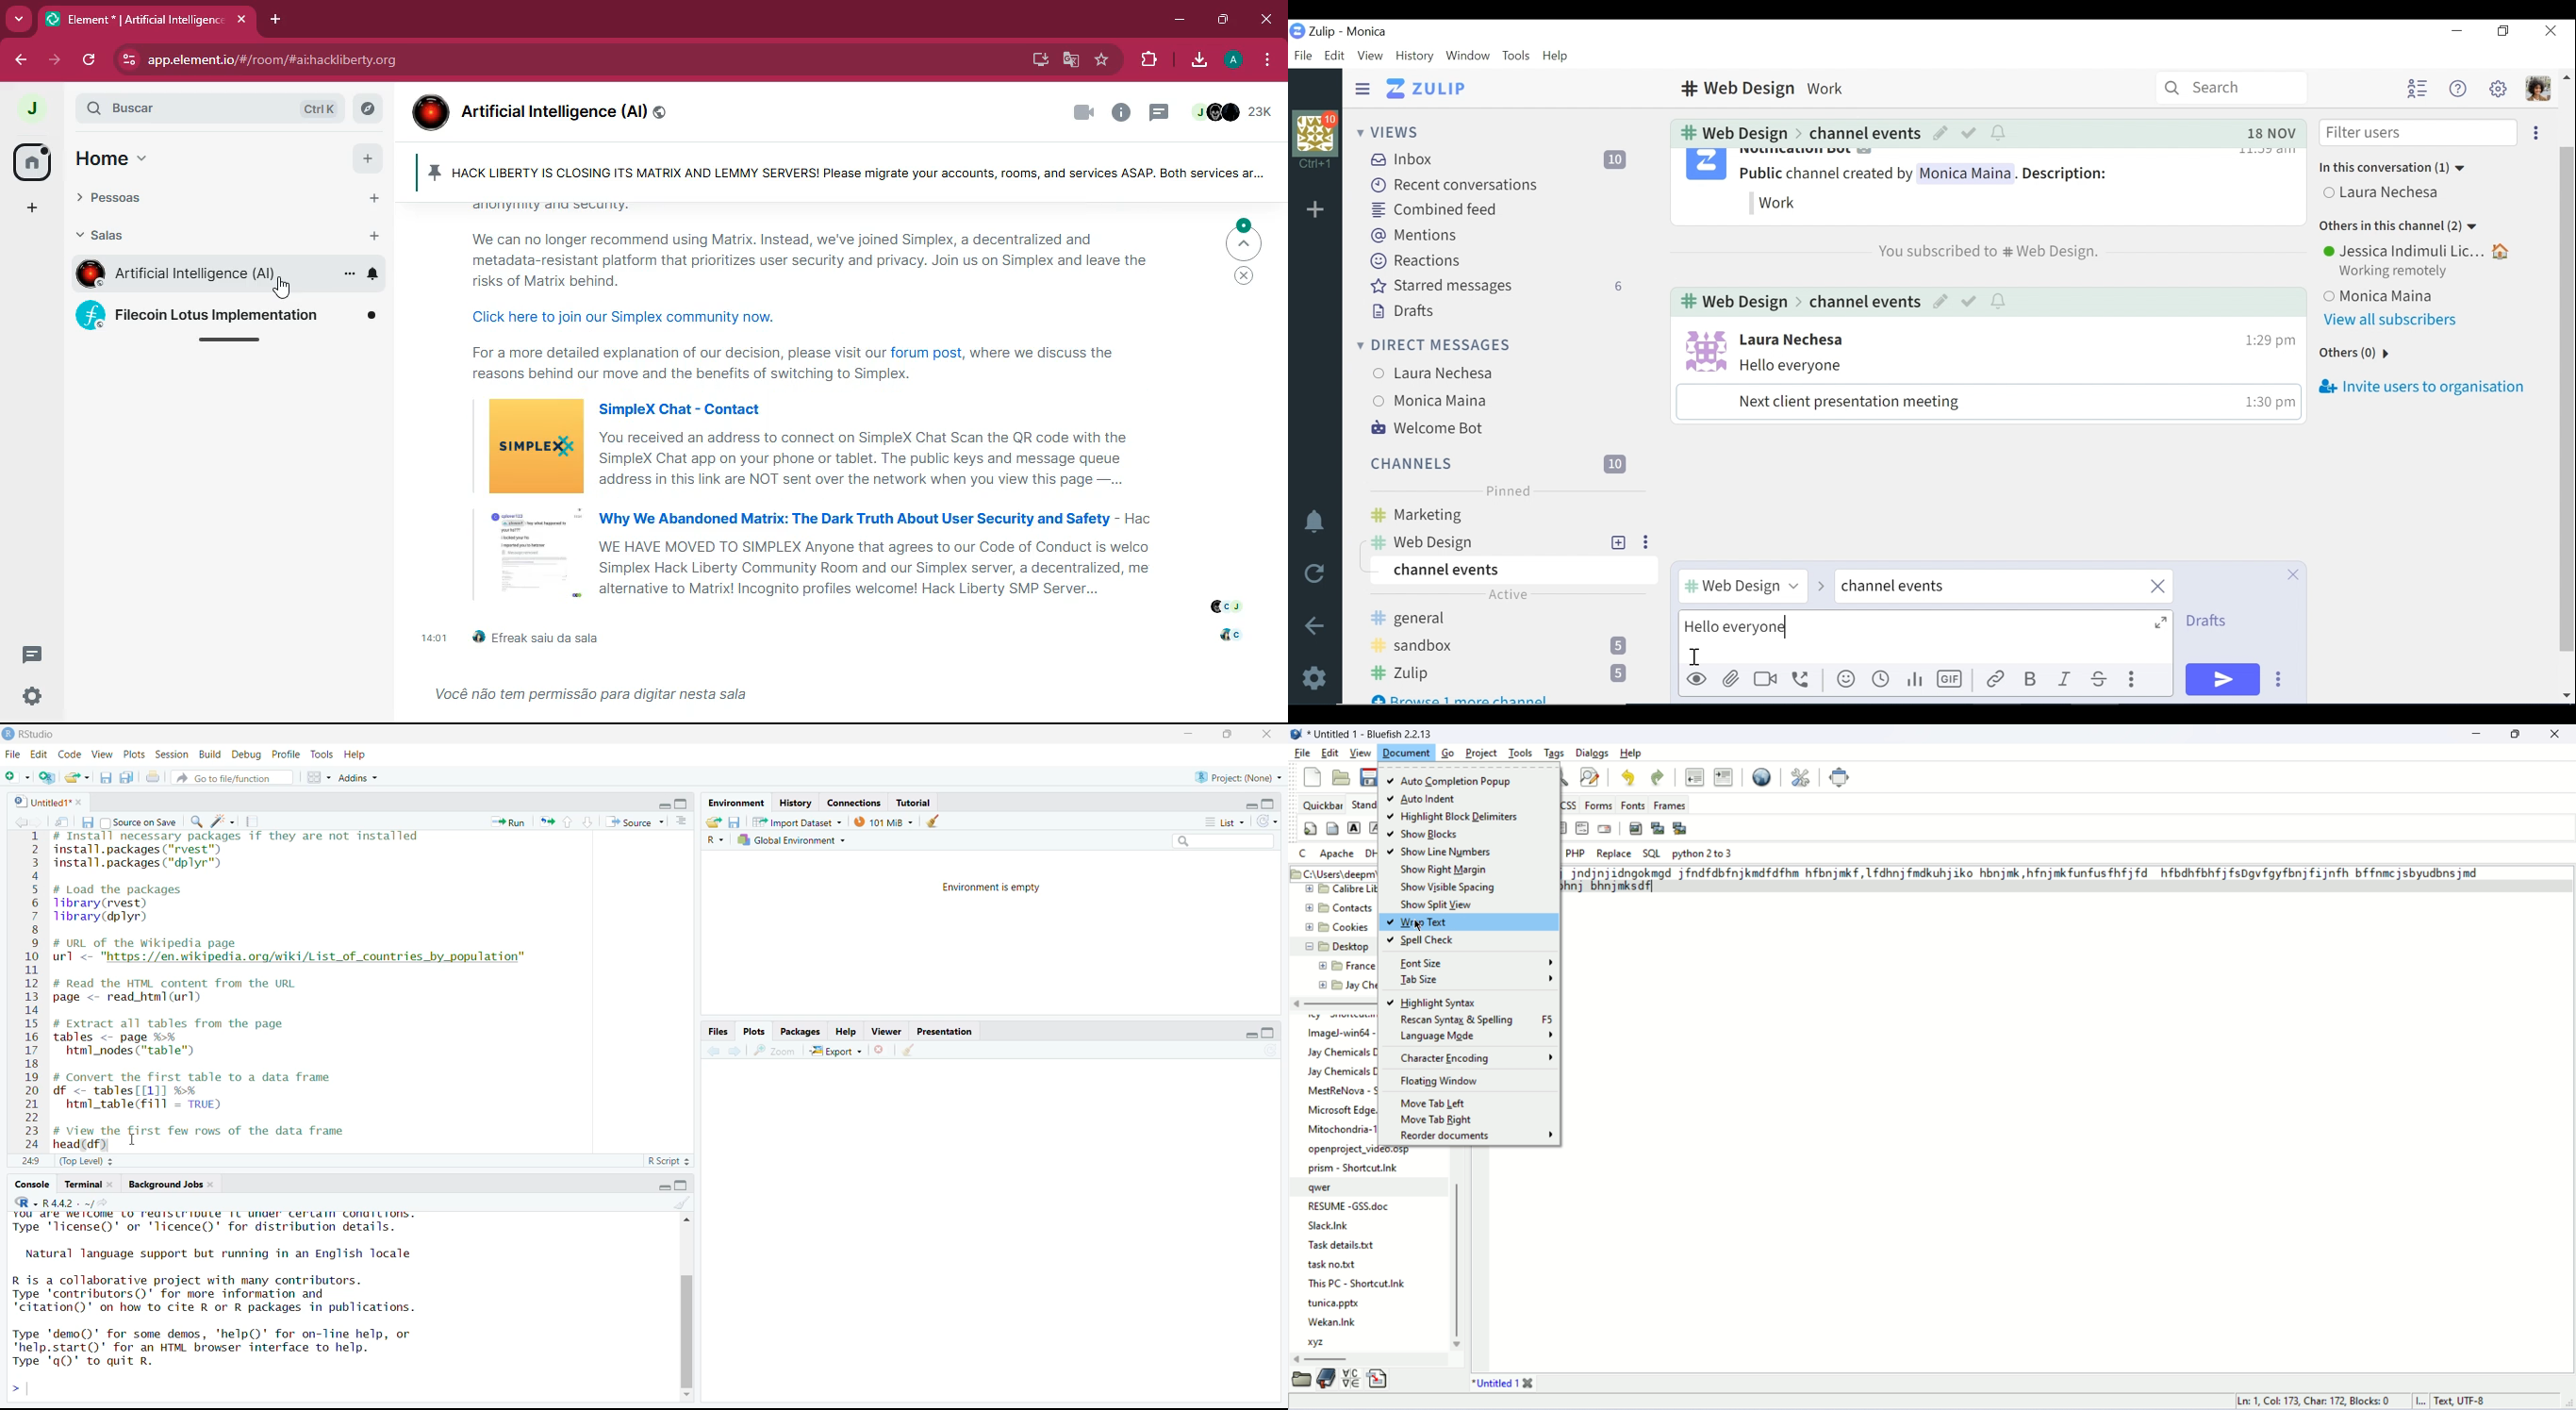 The height and width of the screenshot is (1428, 2576). What do you see at coordinates (232, 777) in the screenshot?
I see `file search` at bounding box center [232, 777].